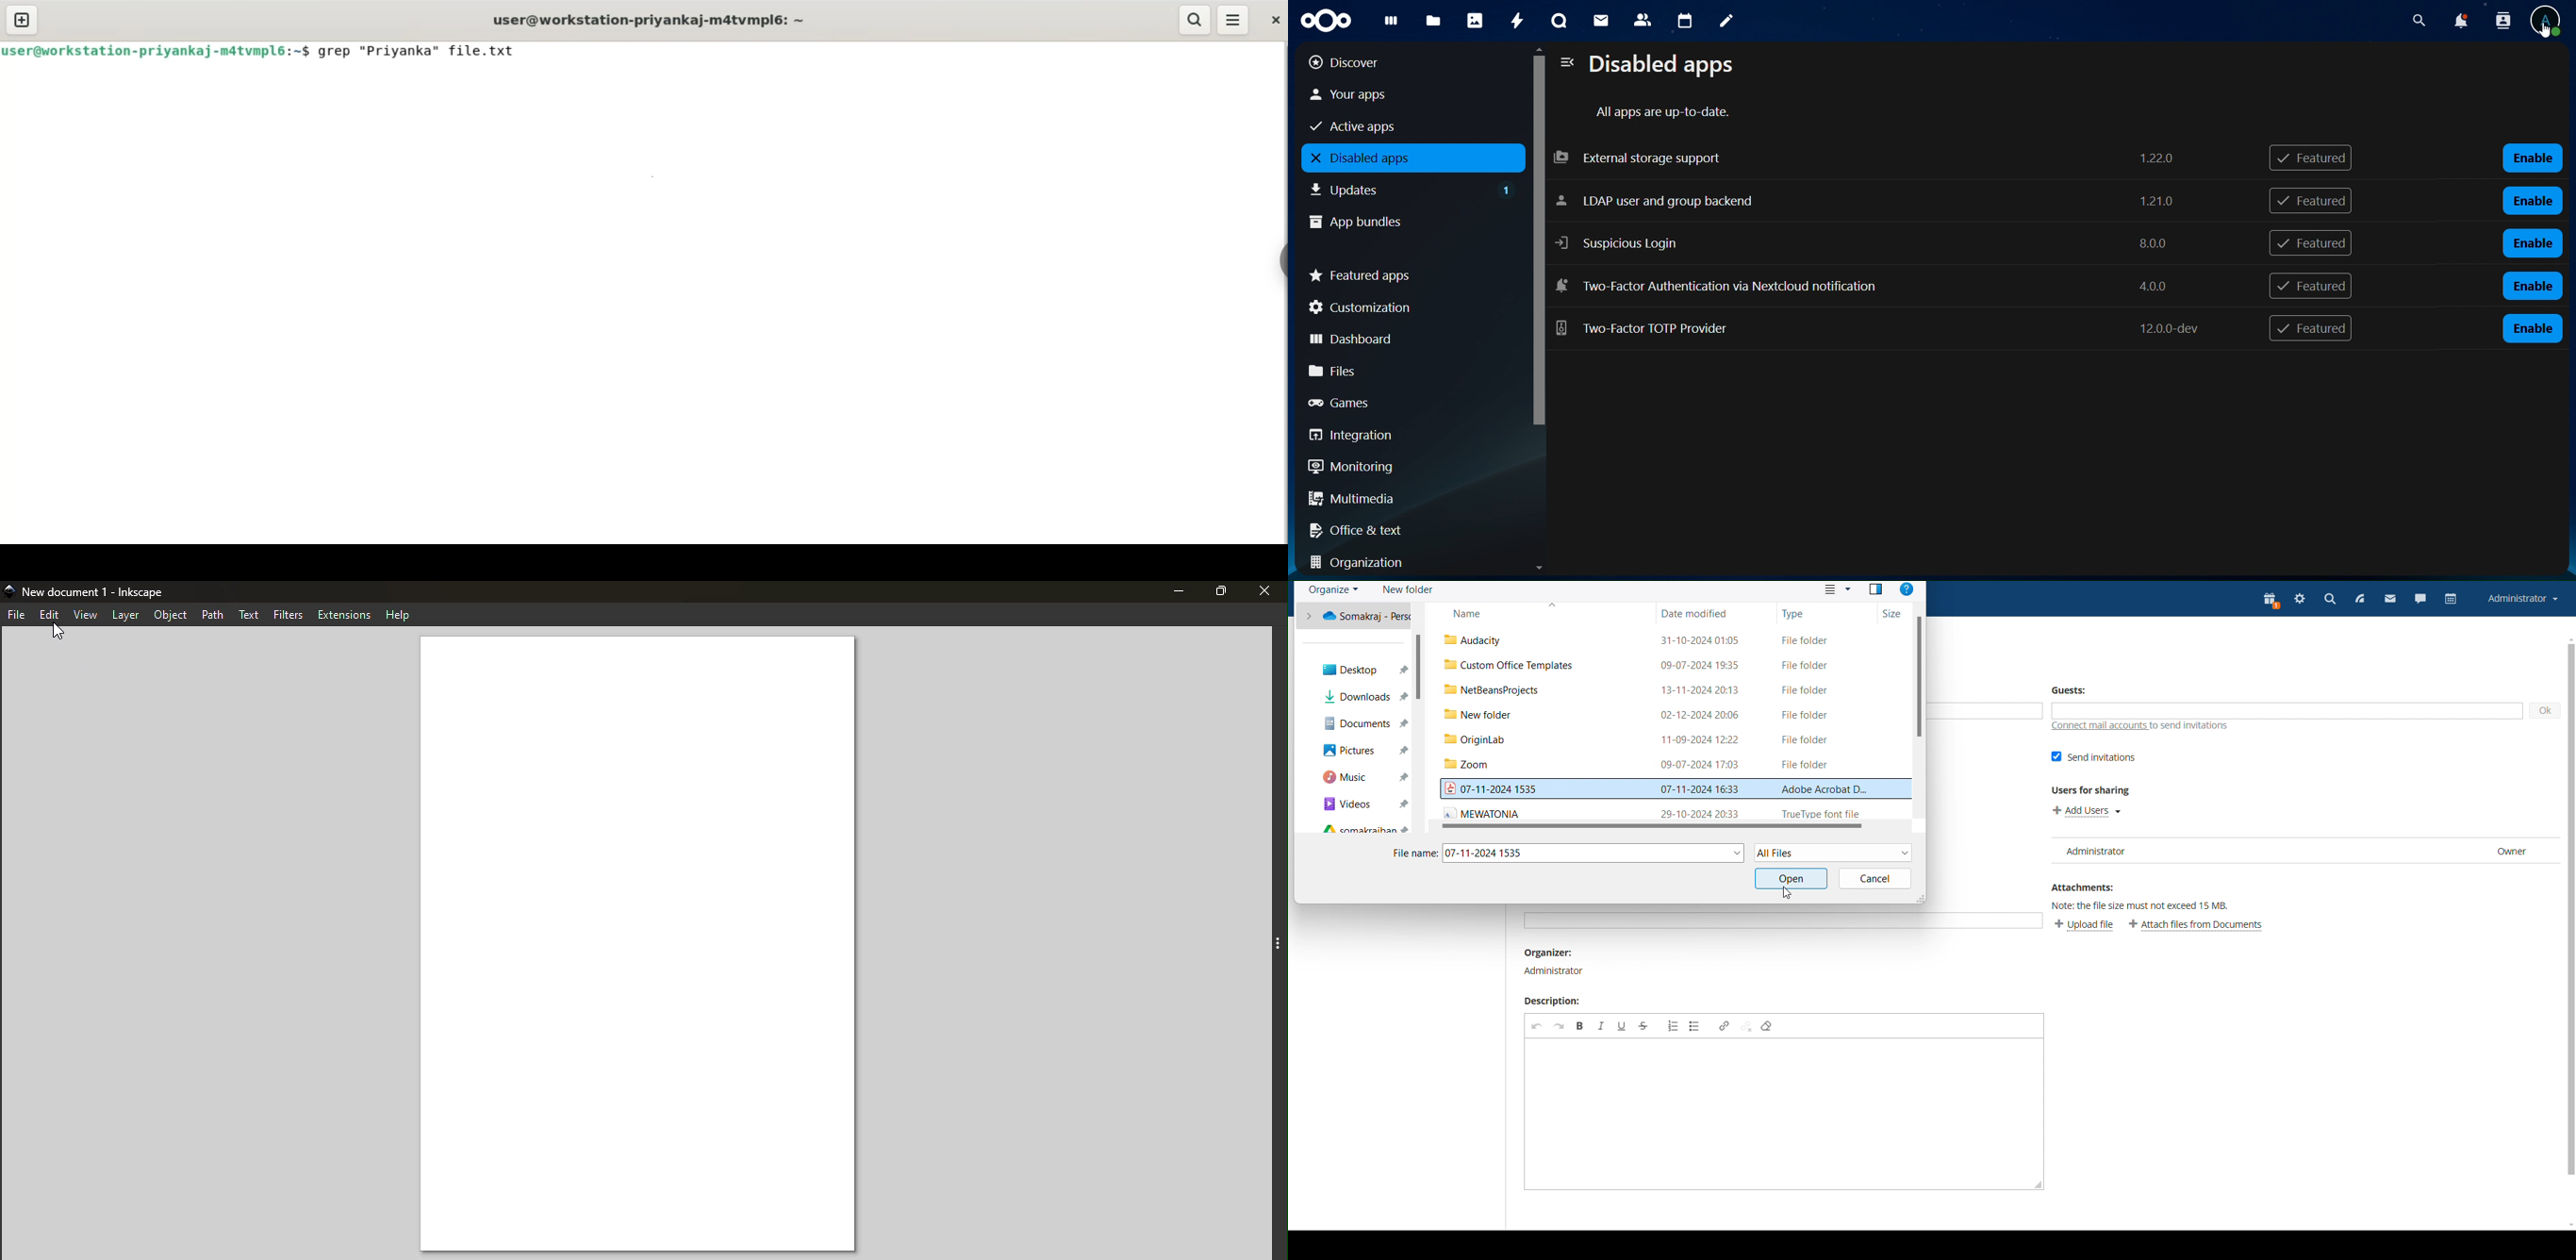 The width and height of the screenshot is (2576, 1260). What do you see at coordinates (1324, 19) in the screenshot?
I see `icon` at bounding box center [1324, 19].